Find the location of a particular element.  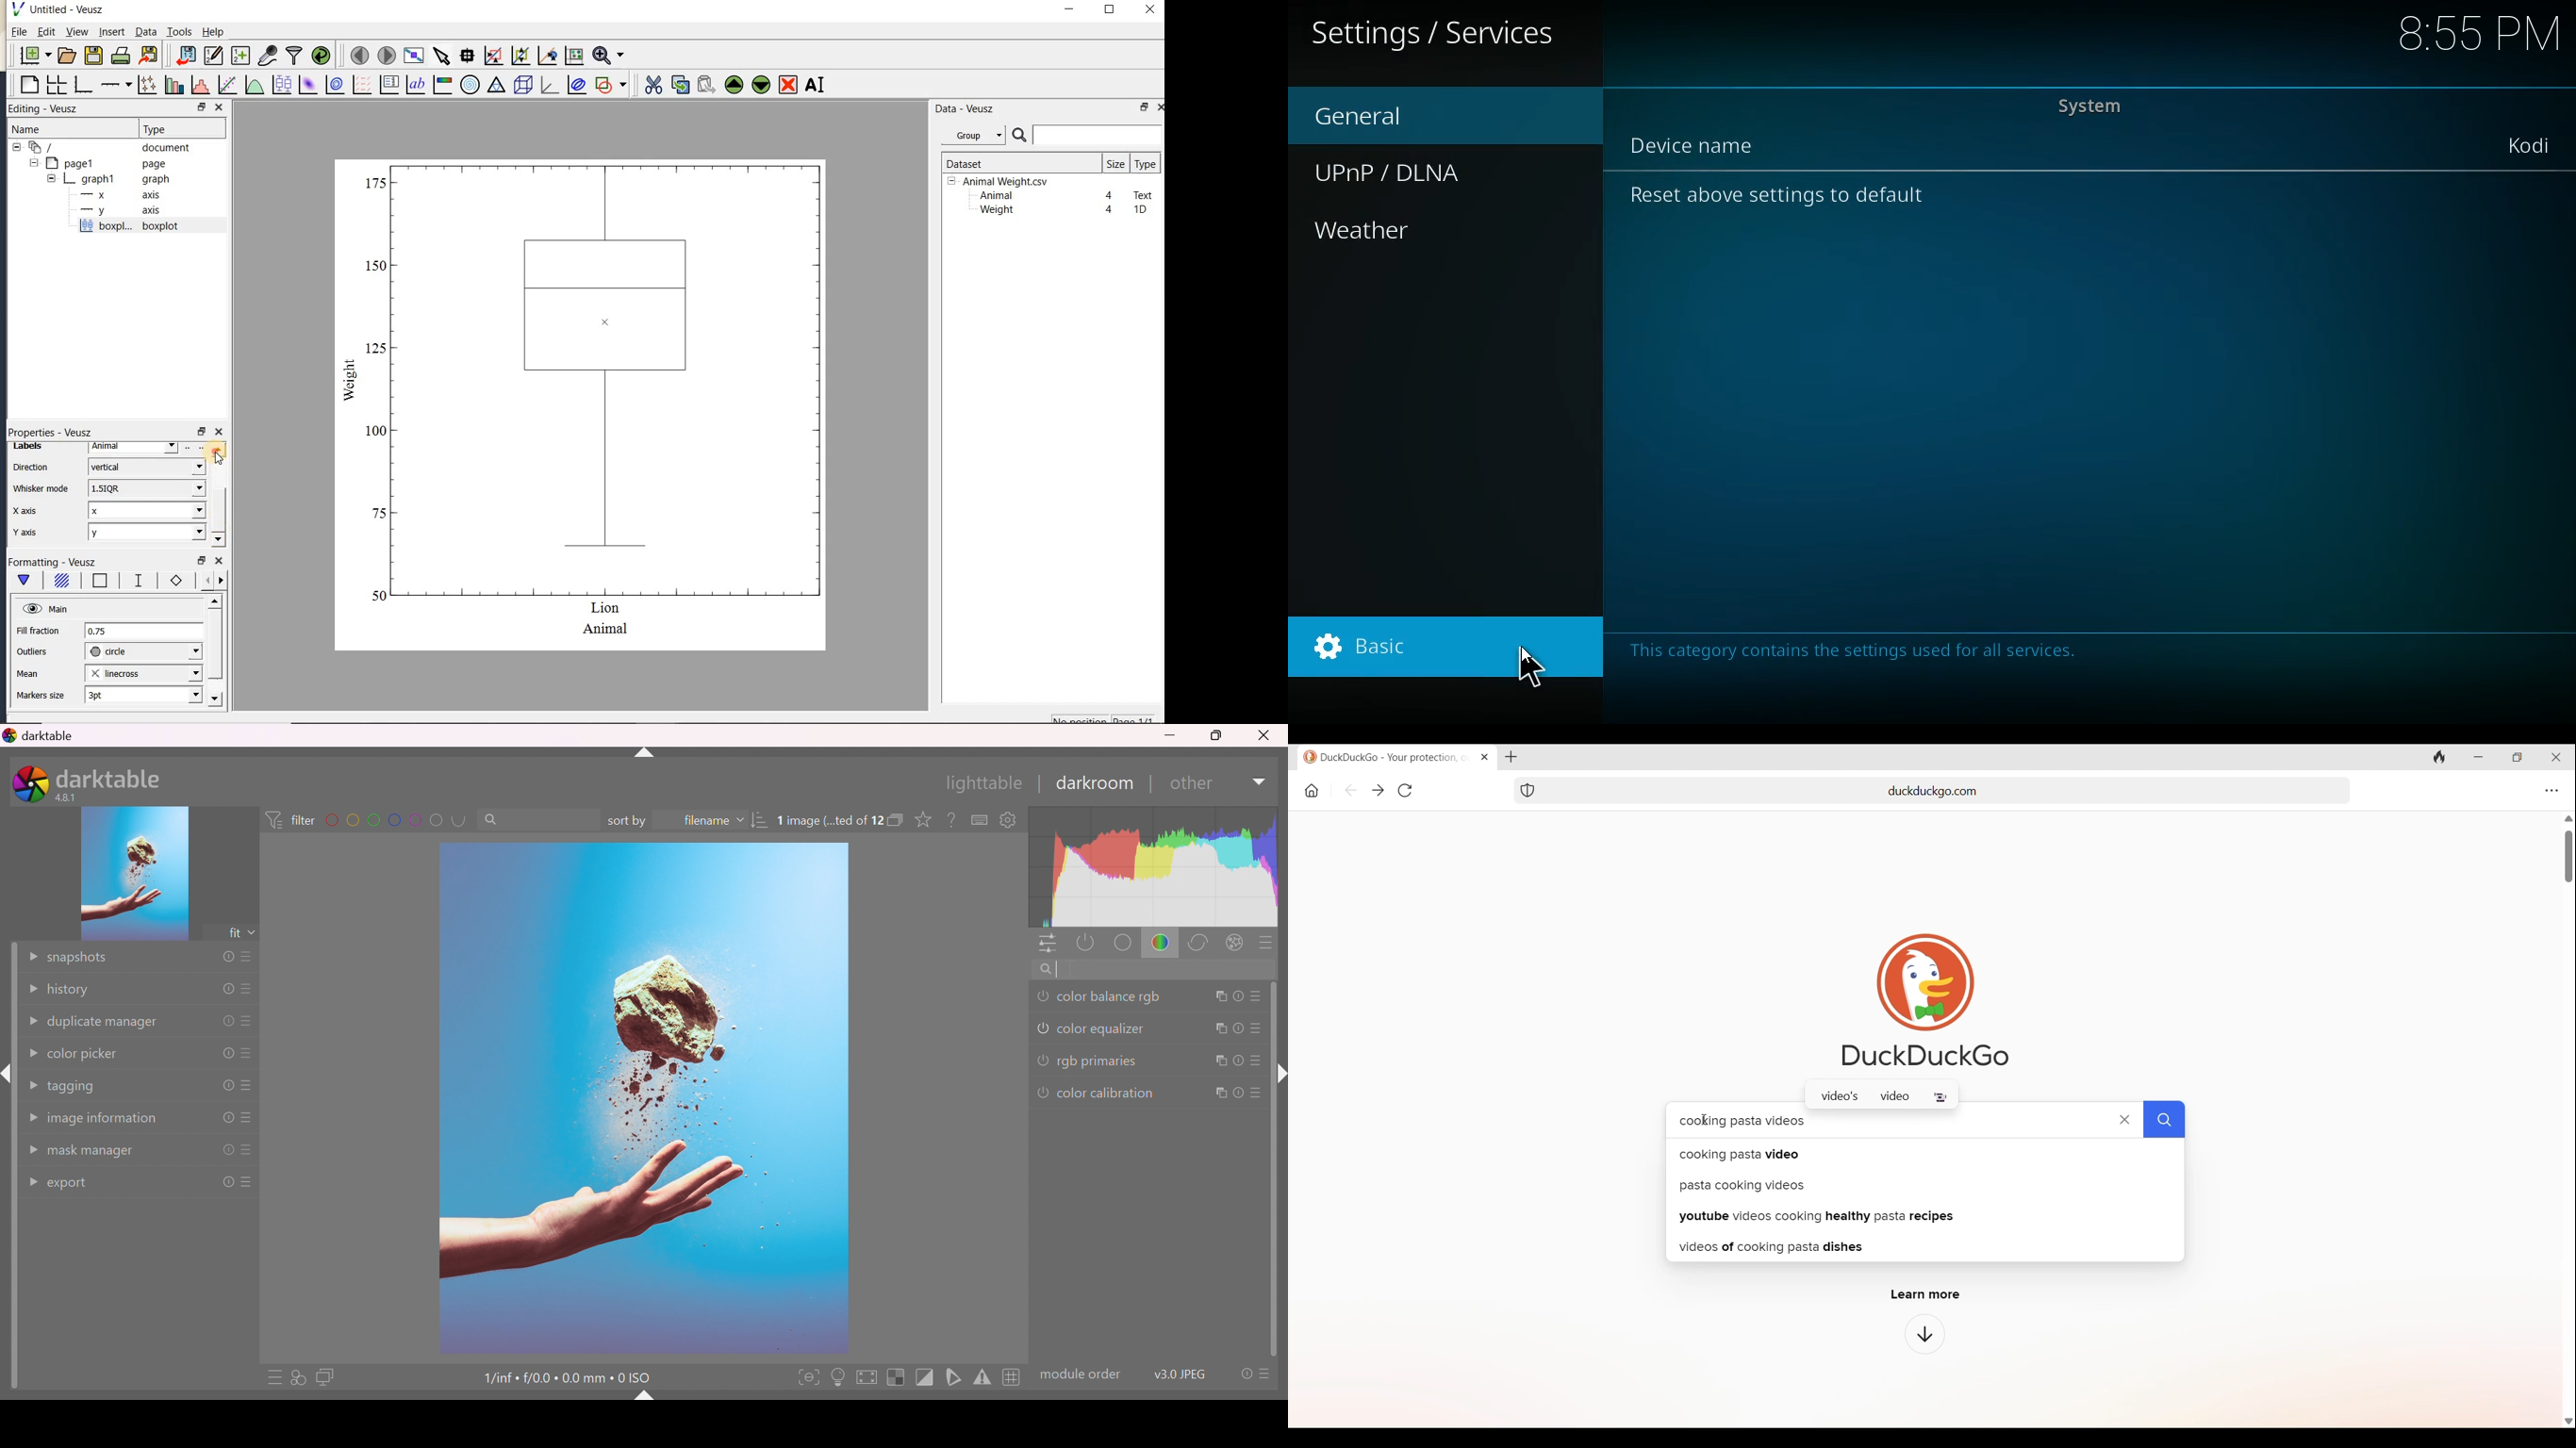

filter is located at coordinates (288, 818).